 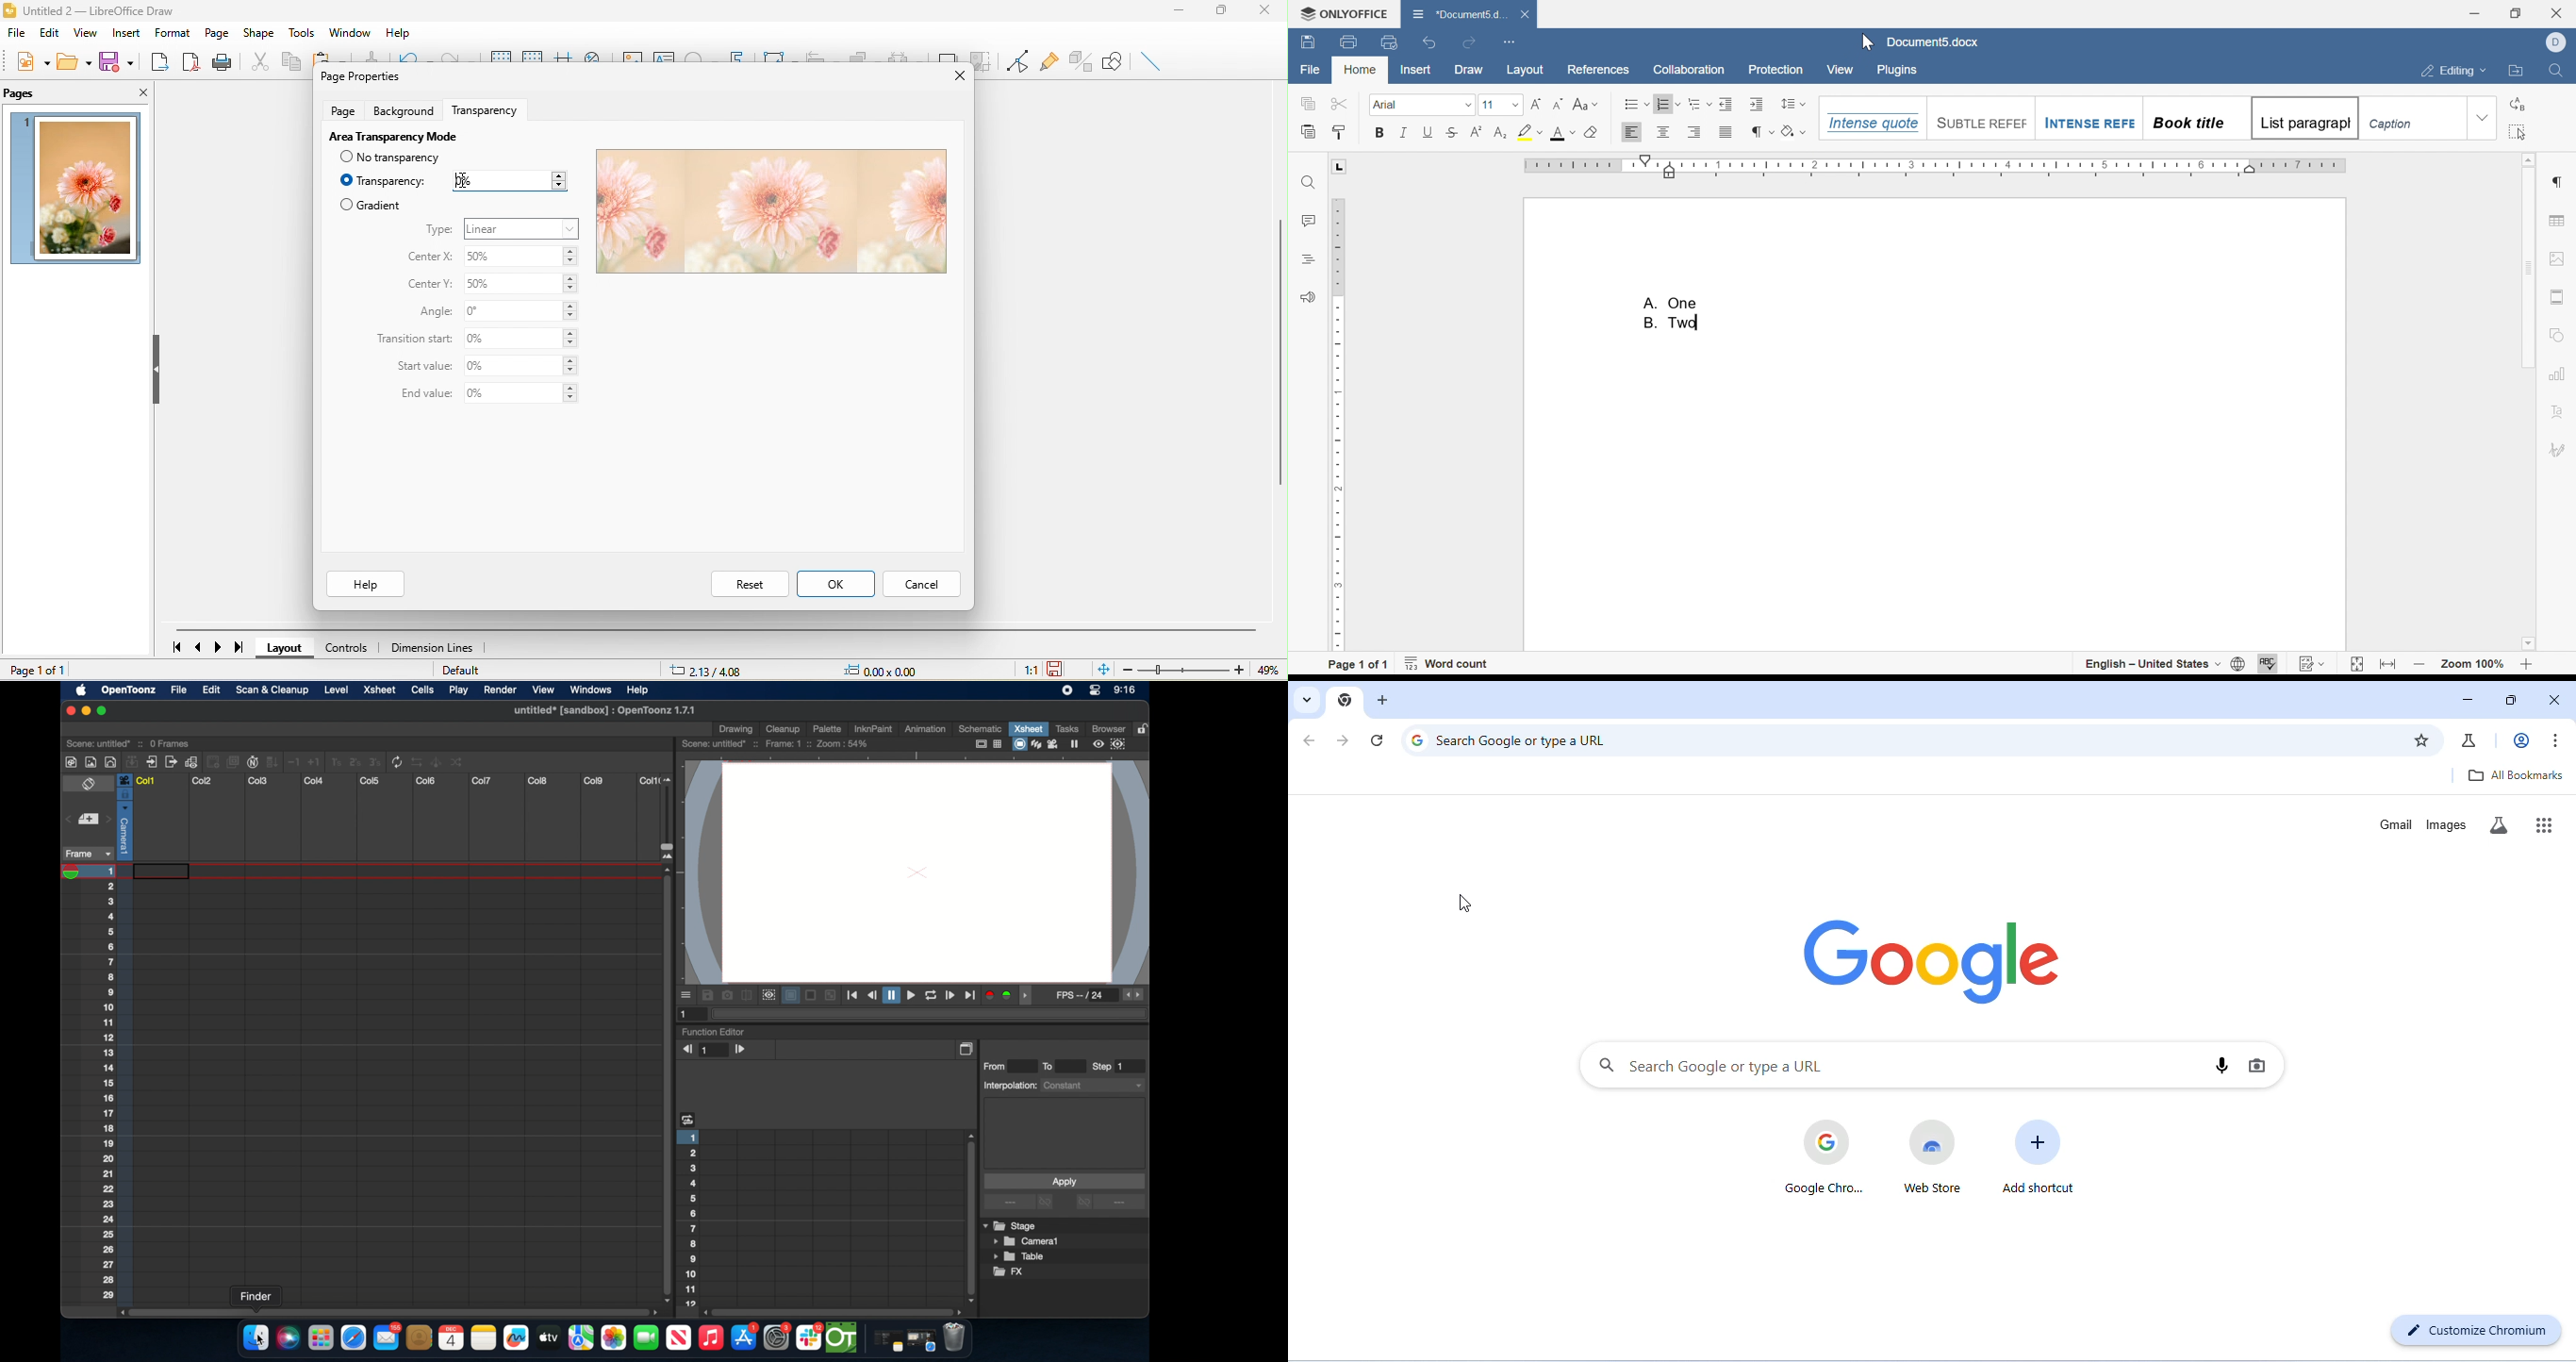 I want to click on Heading styles, so click(x=2144, y=118).